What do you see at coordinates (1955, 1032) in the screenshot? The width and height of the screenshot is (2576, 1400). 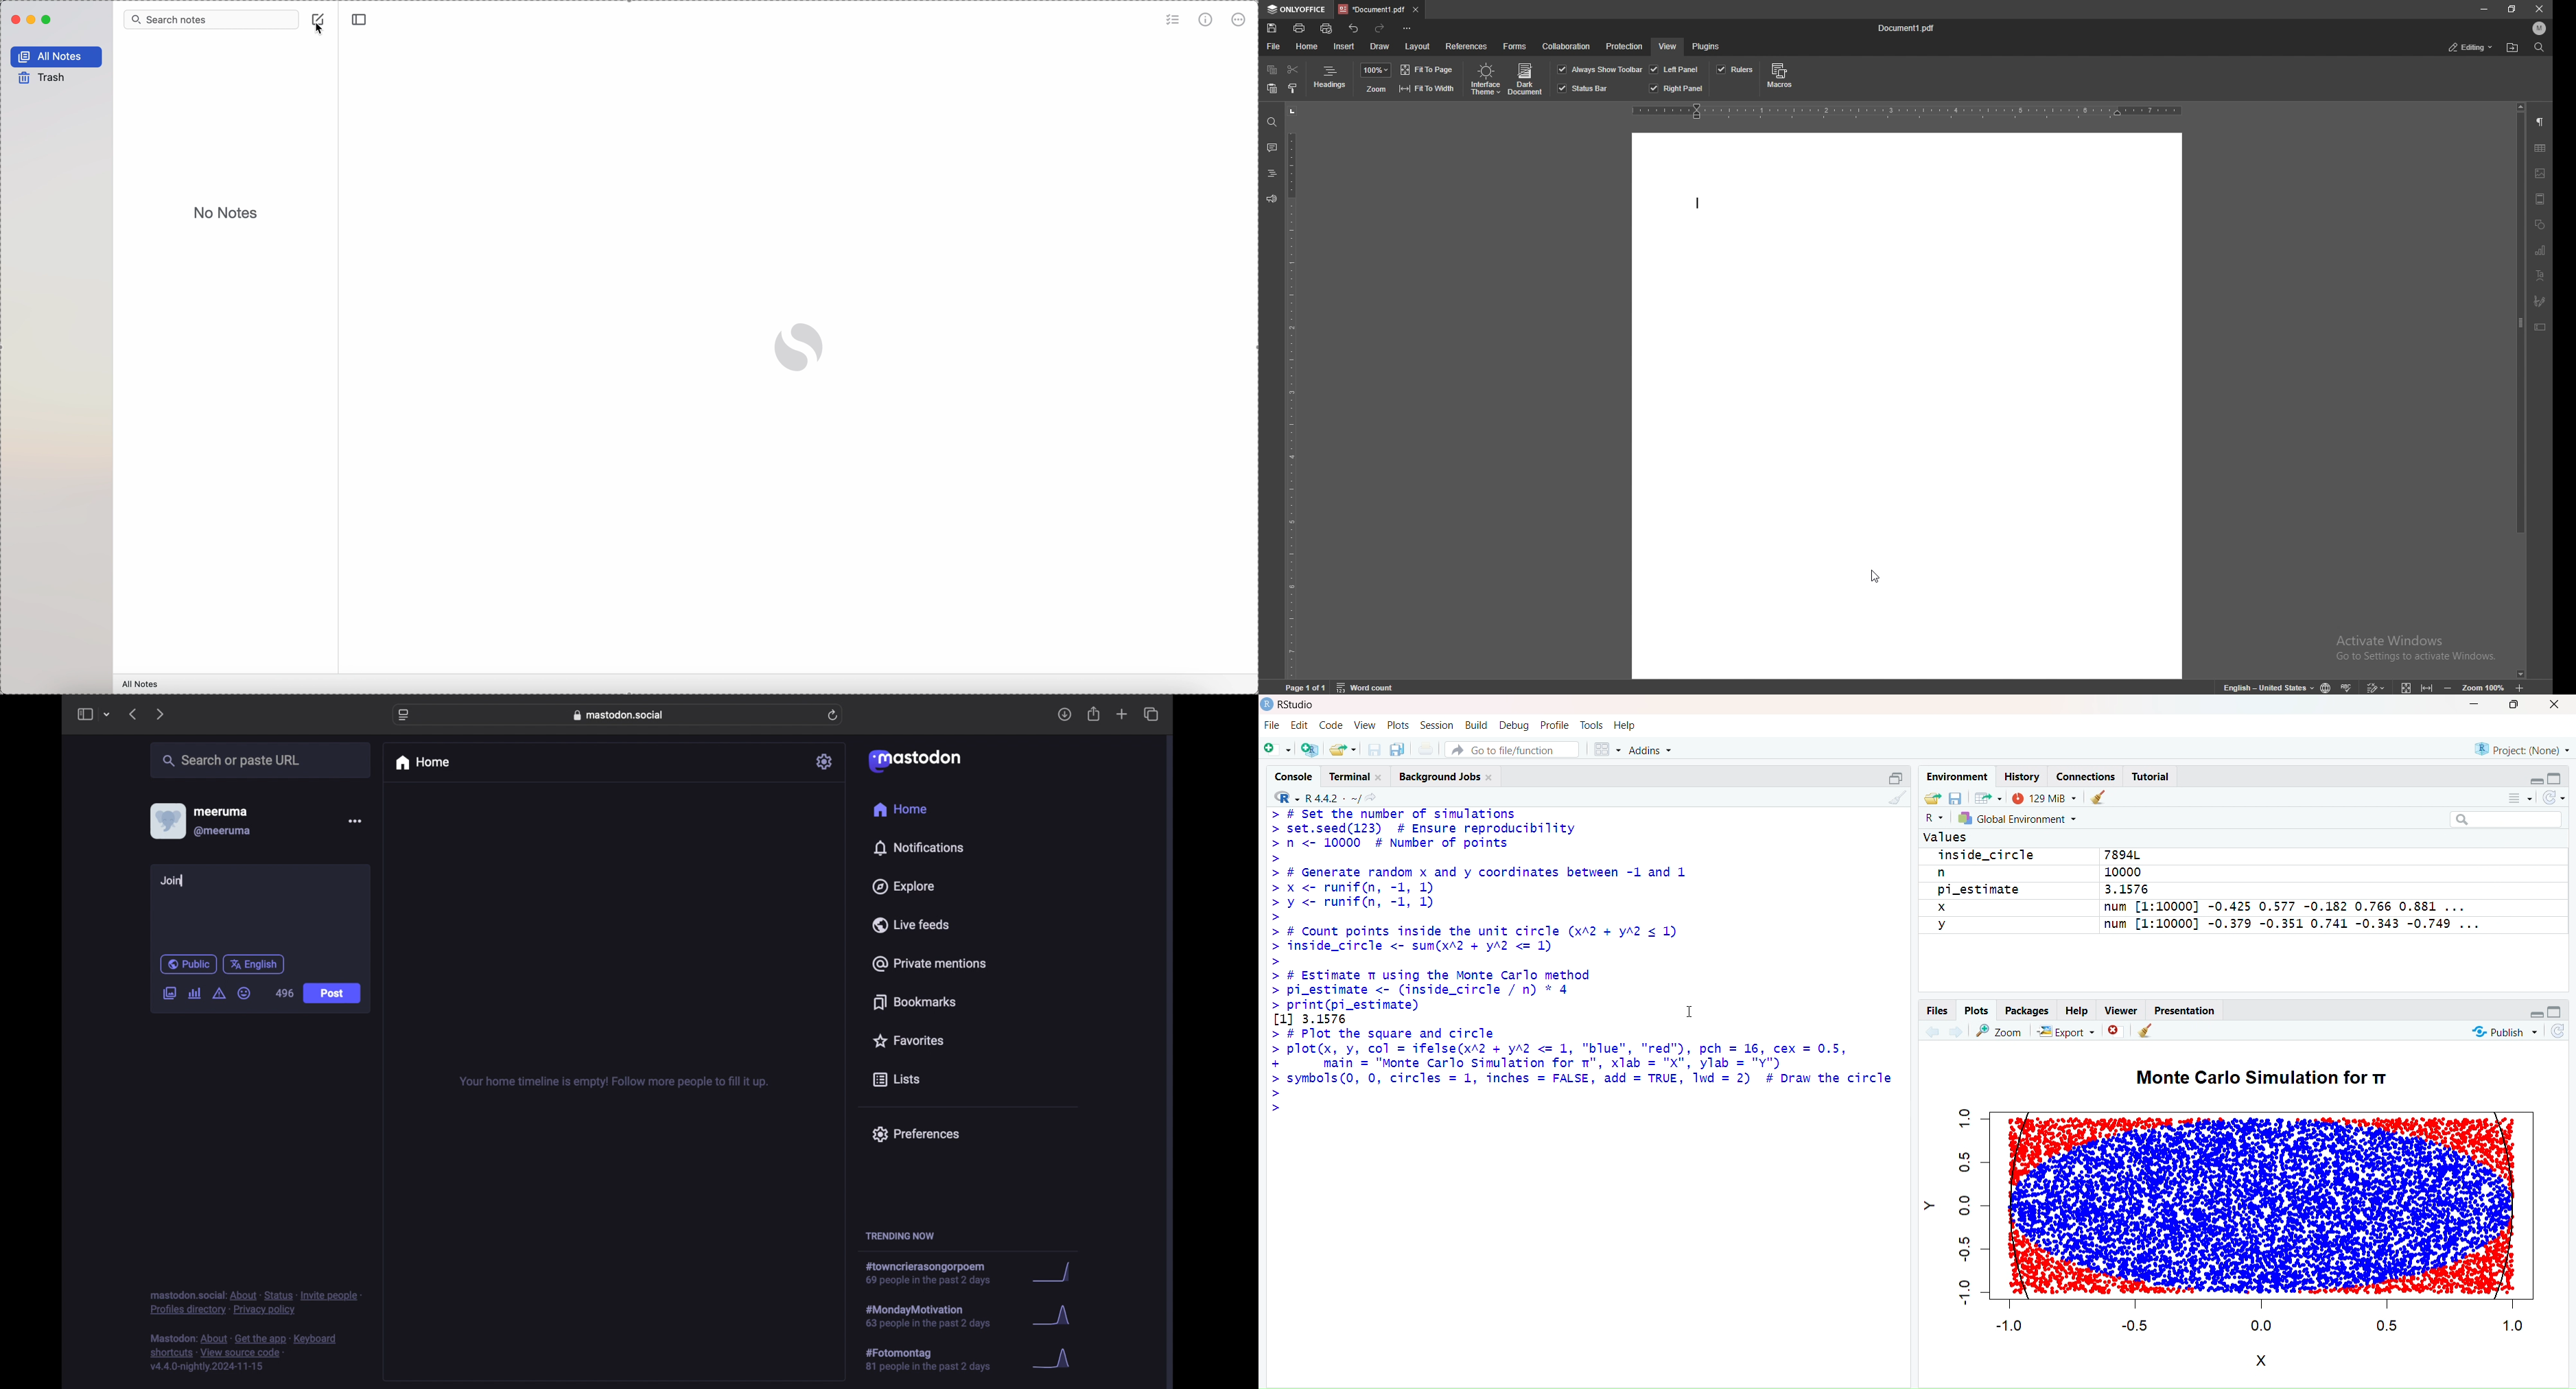 I see `Go forward to the next source location (Ctrl + F10)` at bounding box center [1955, 1032].